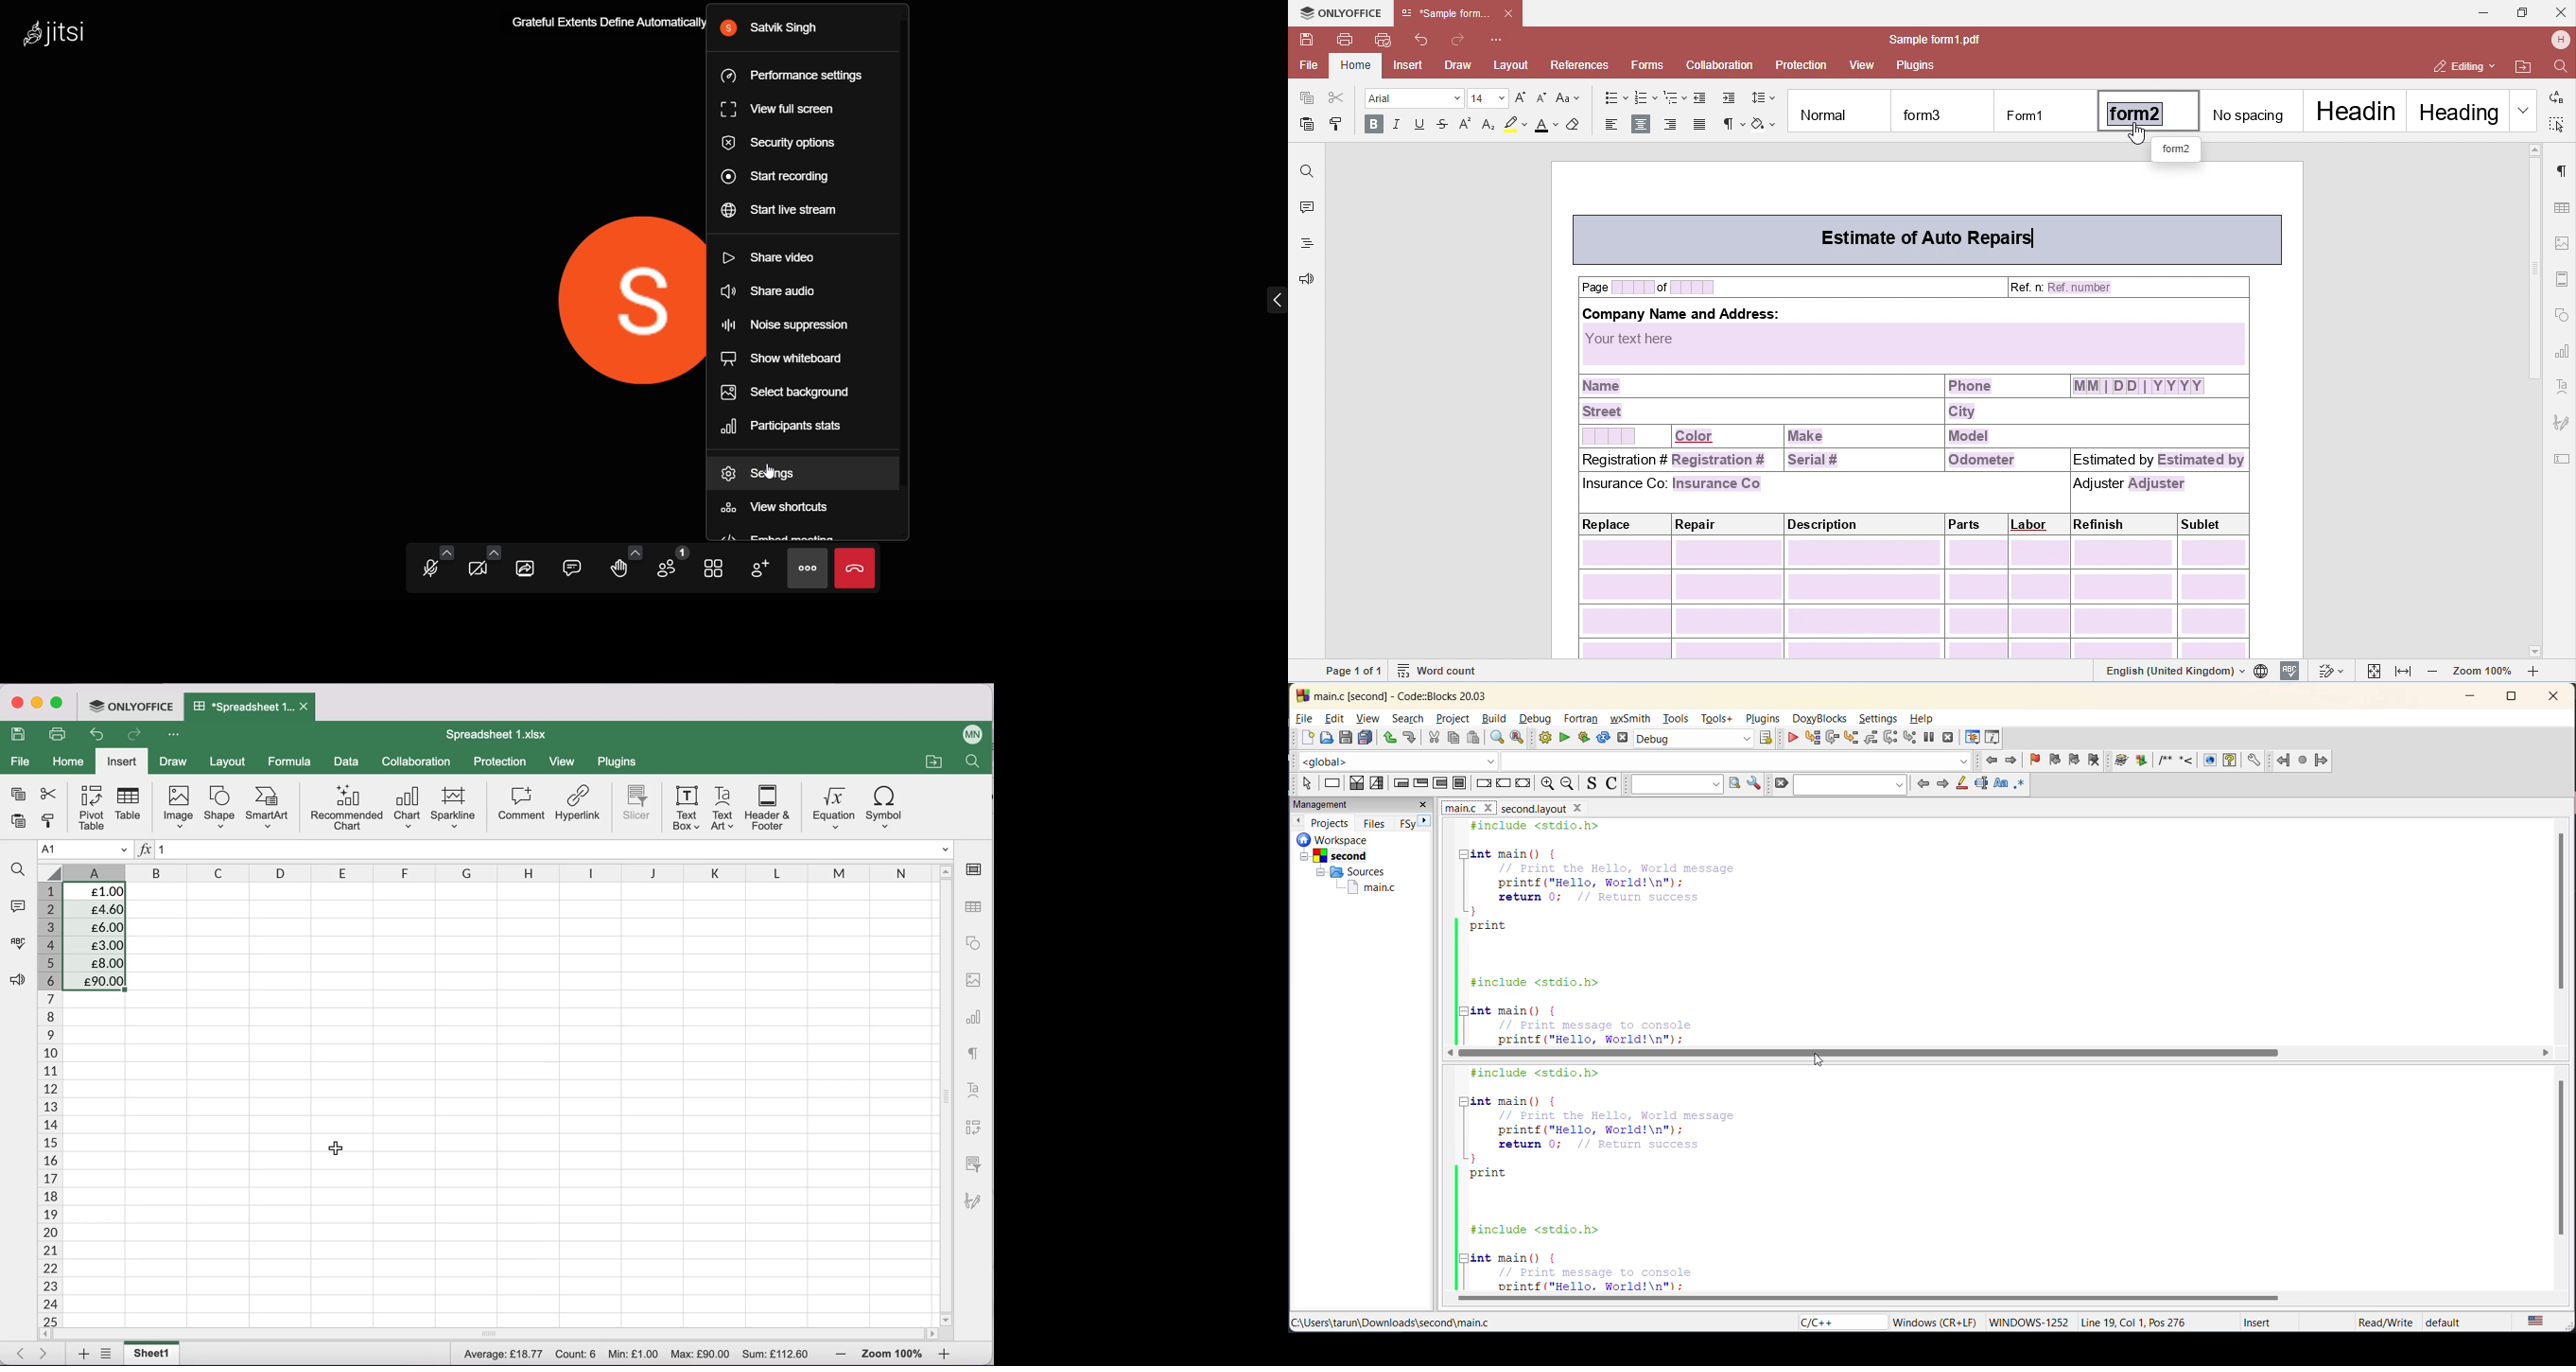 This screenshot has height=1372, width=2576. I want to click on run search, so click(1733, 784).